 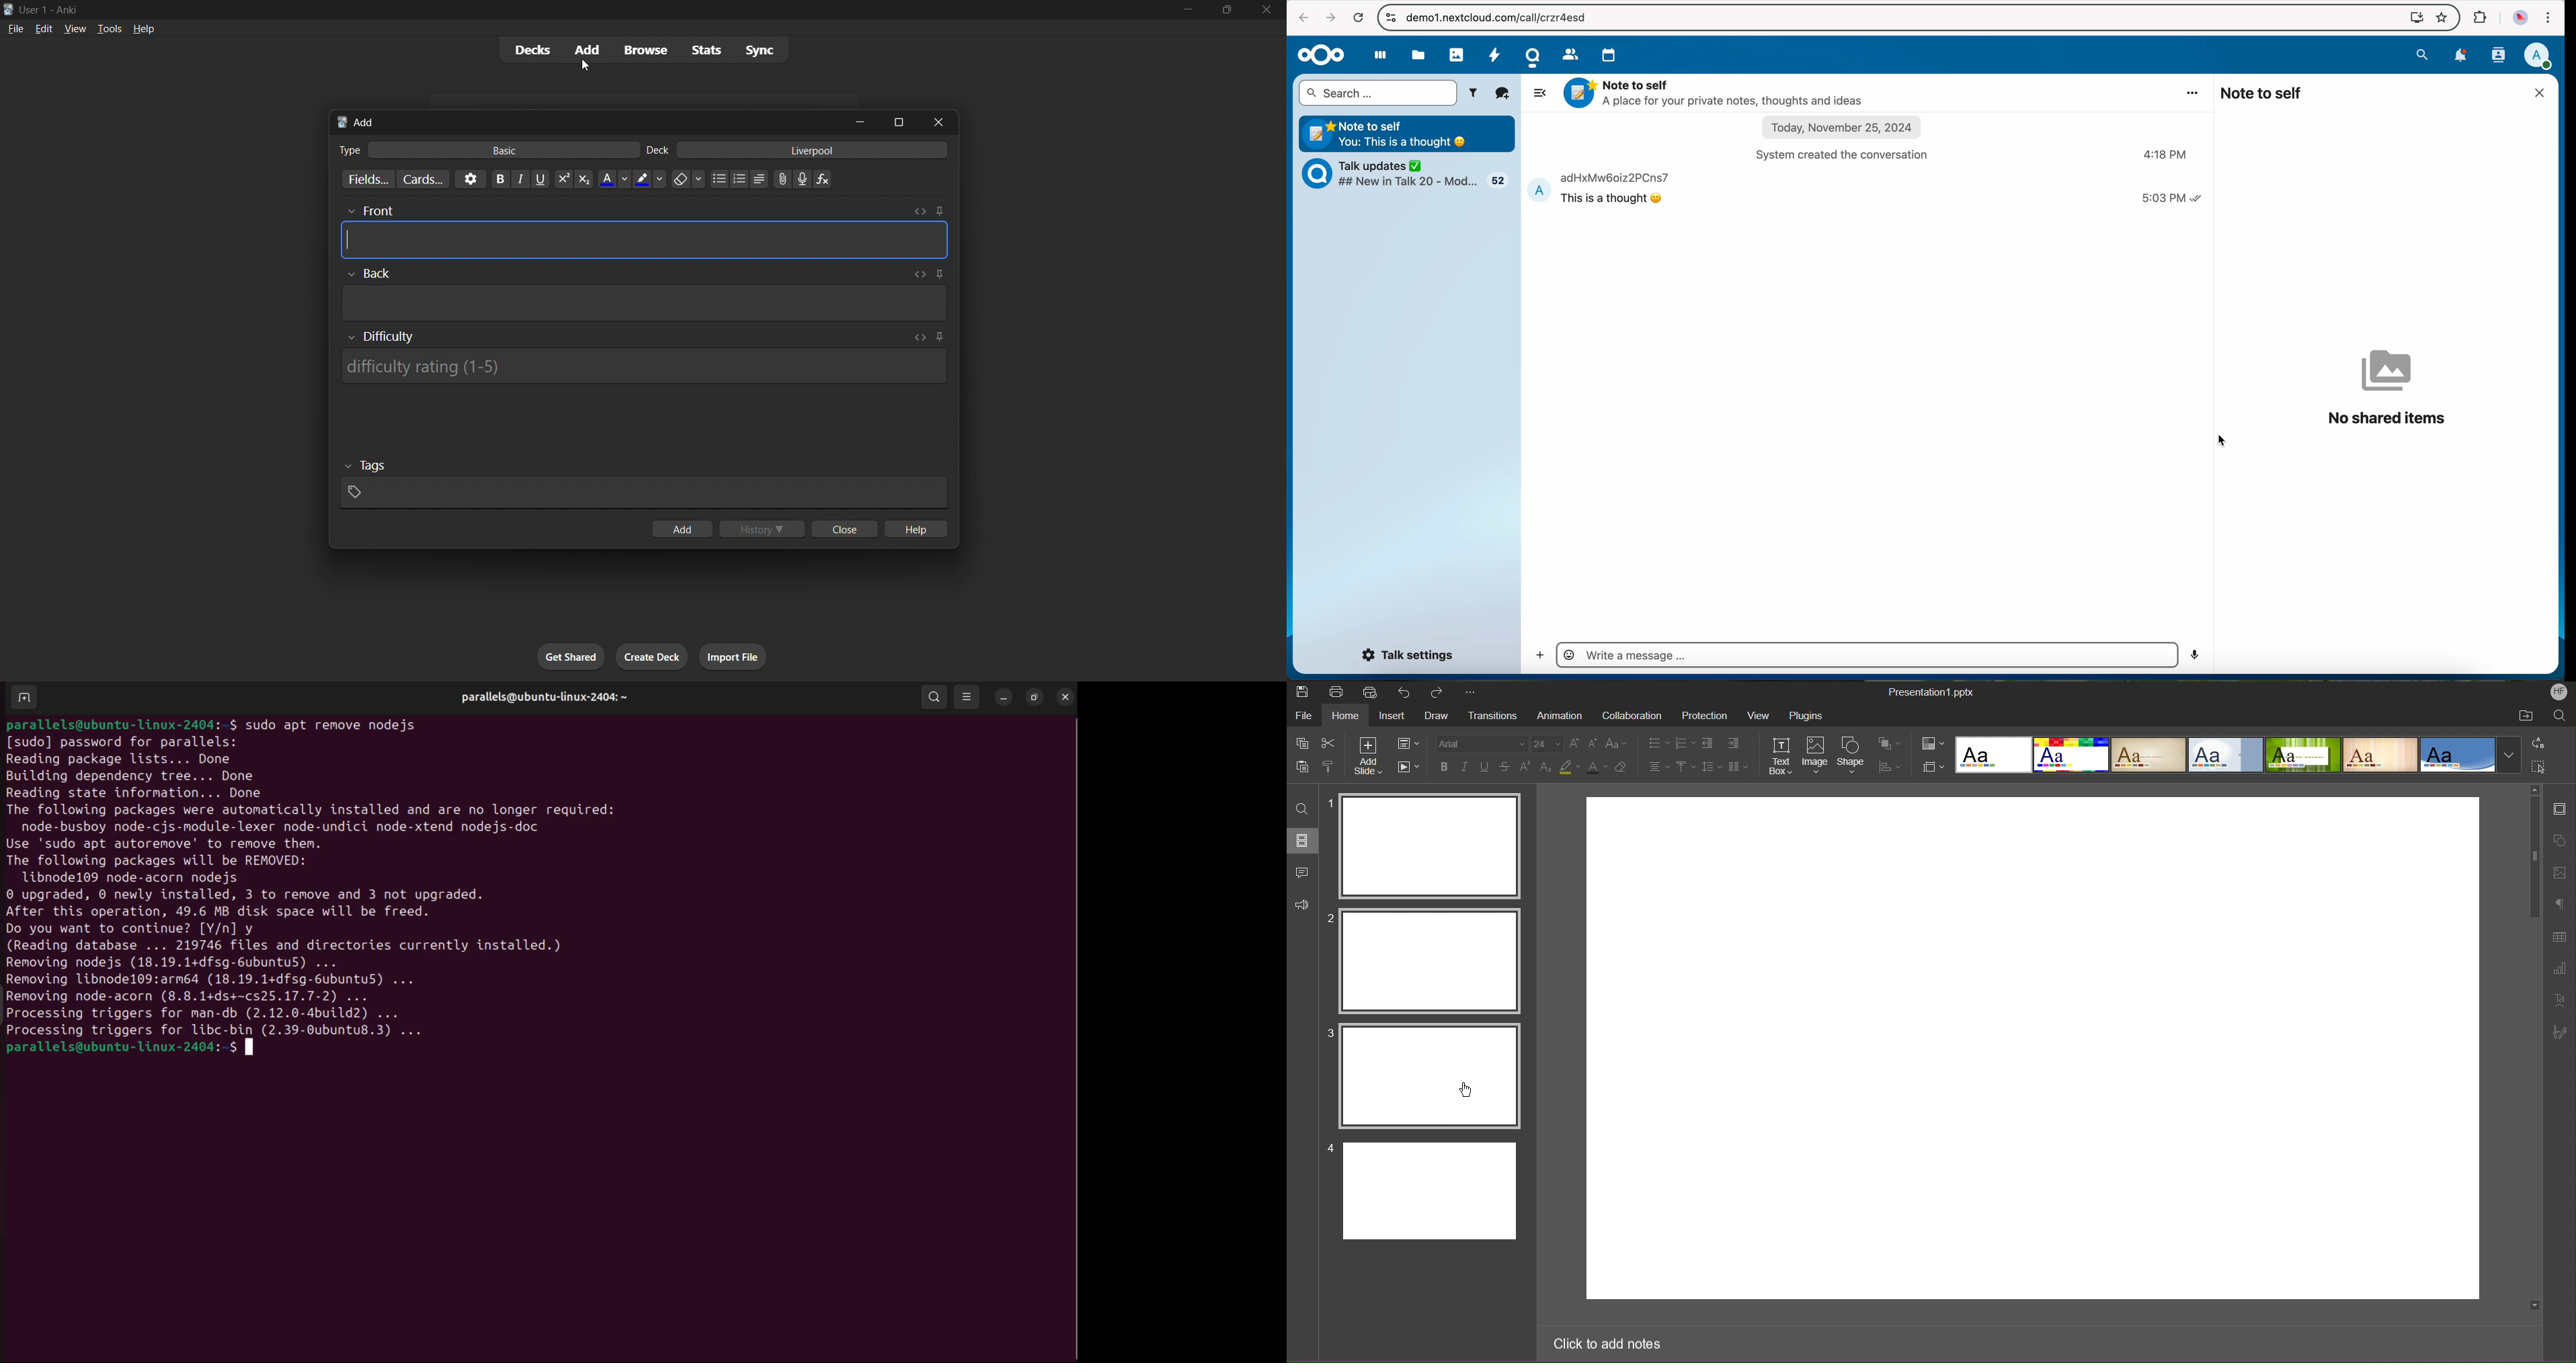 I want to click on copy, so click(x=1303, y=745).